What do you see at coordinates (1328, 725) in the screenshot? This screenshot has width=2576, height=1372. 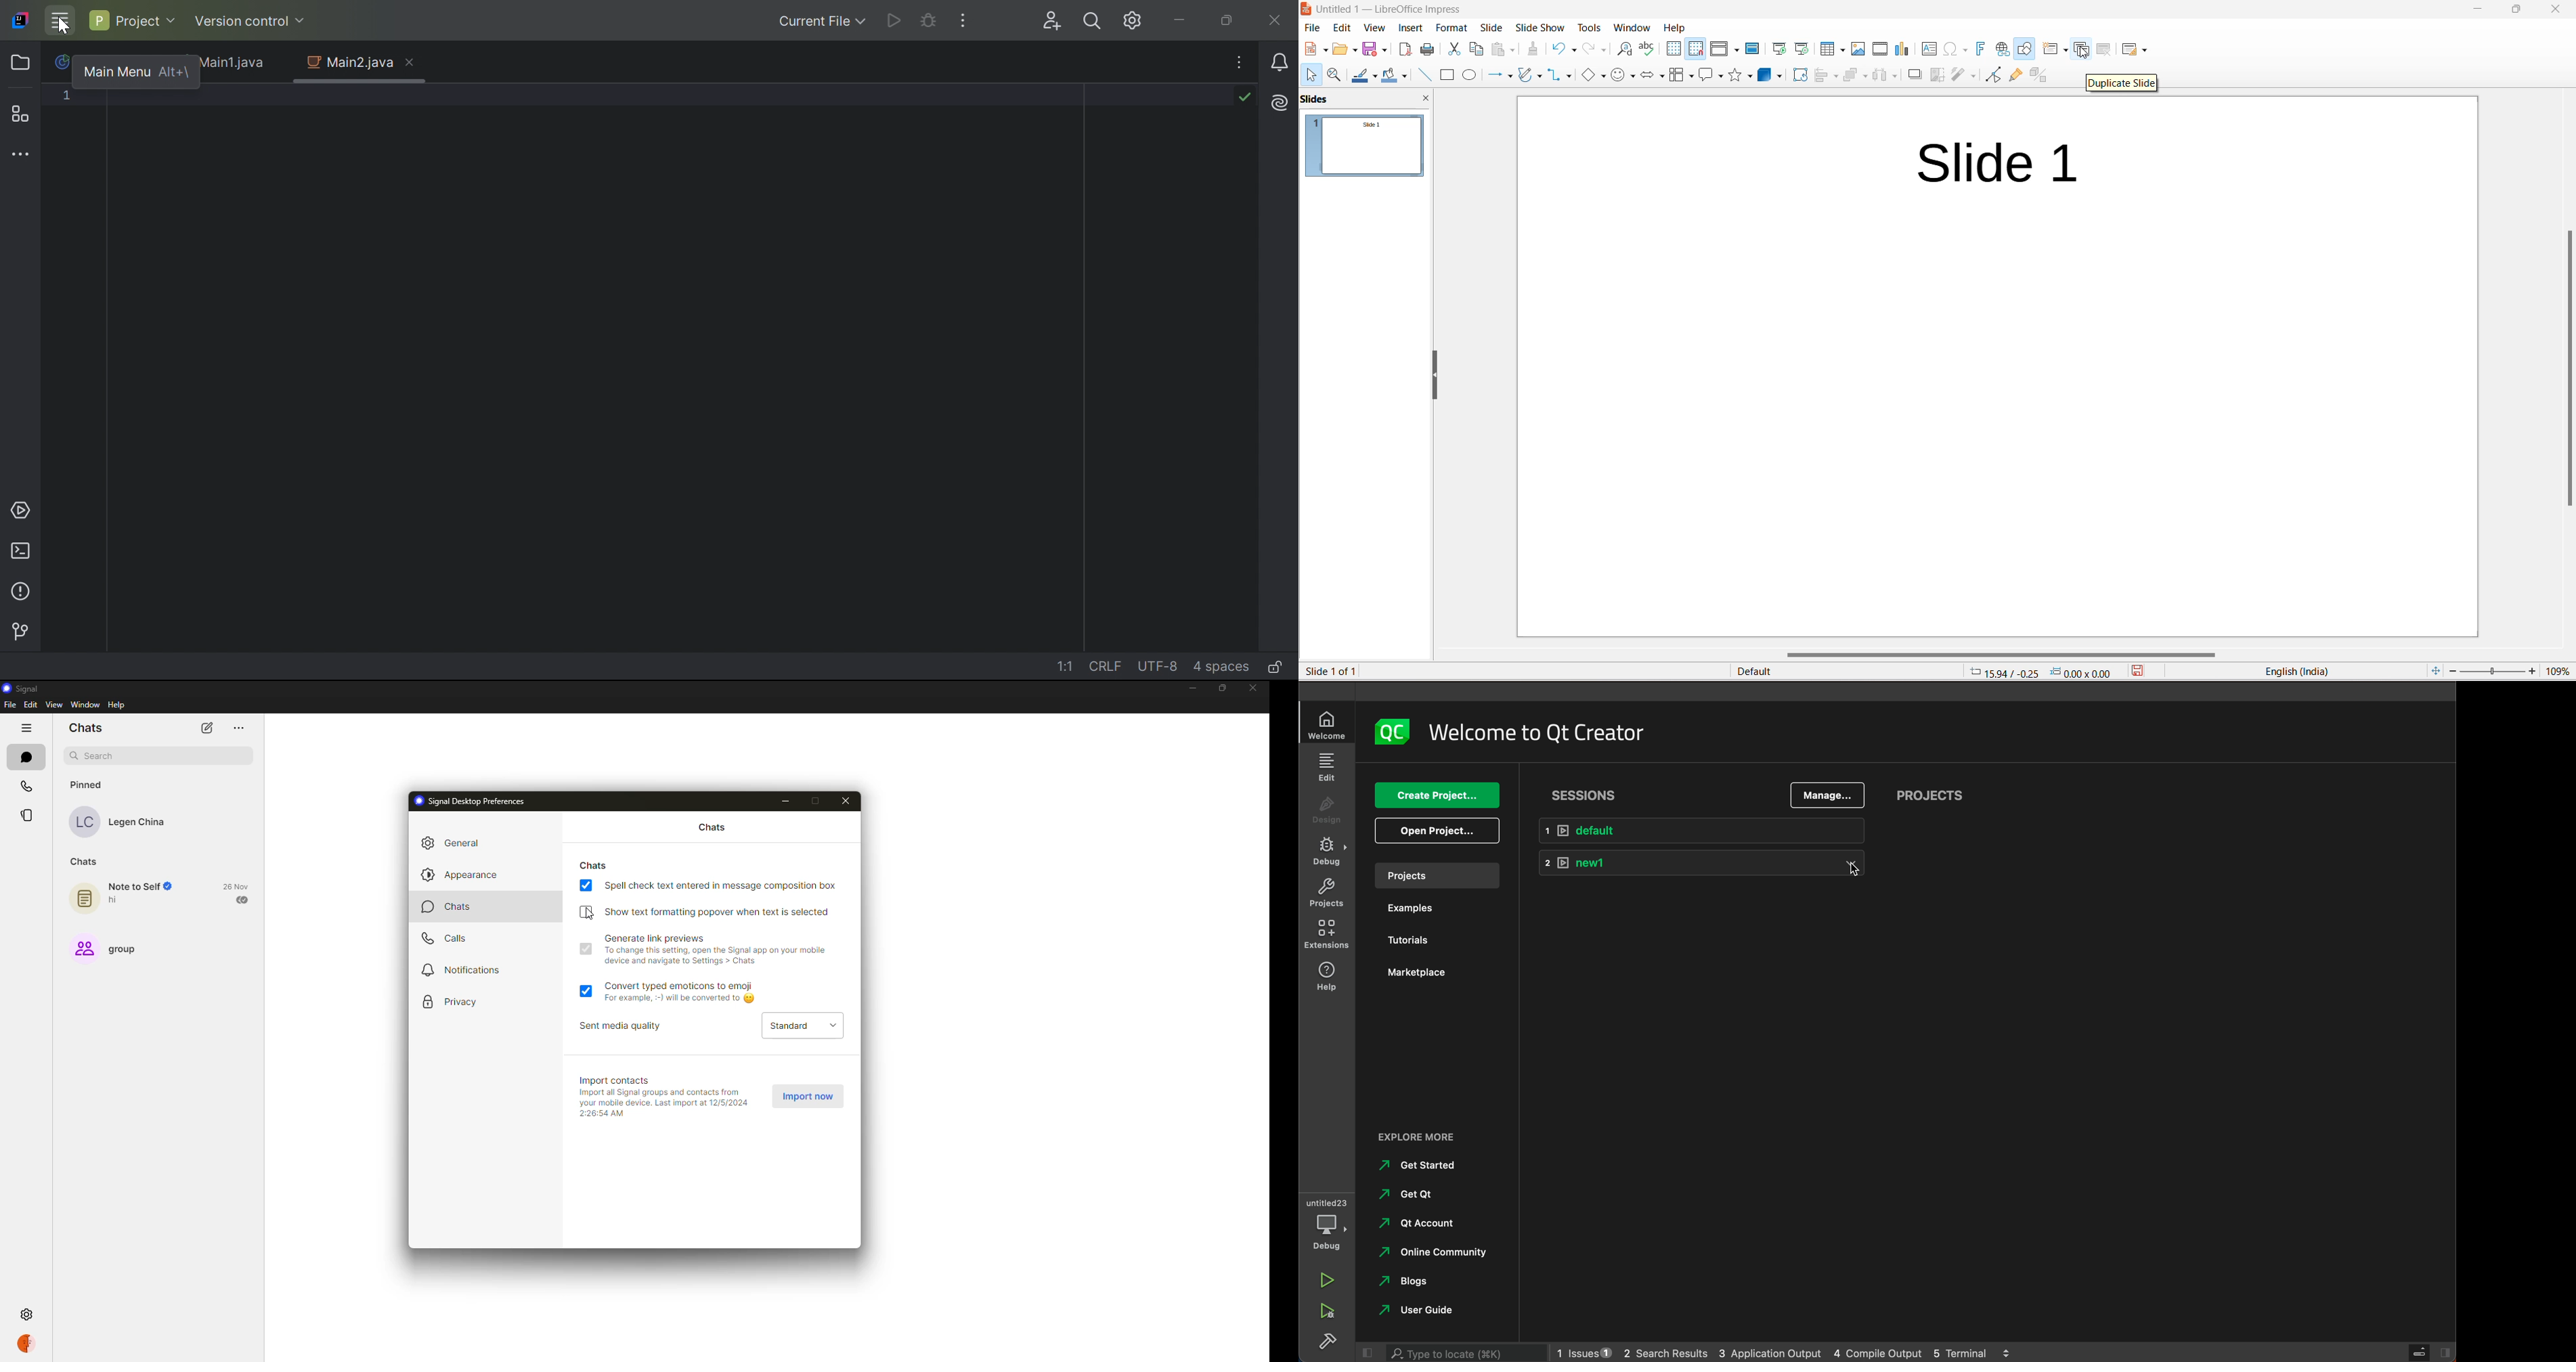 I see `welcome` at bounding box center [1328, 725].